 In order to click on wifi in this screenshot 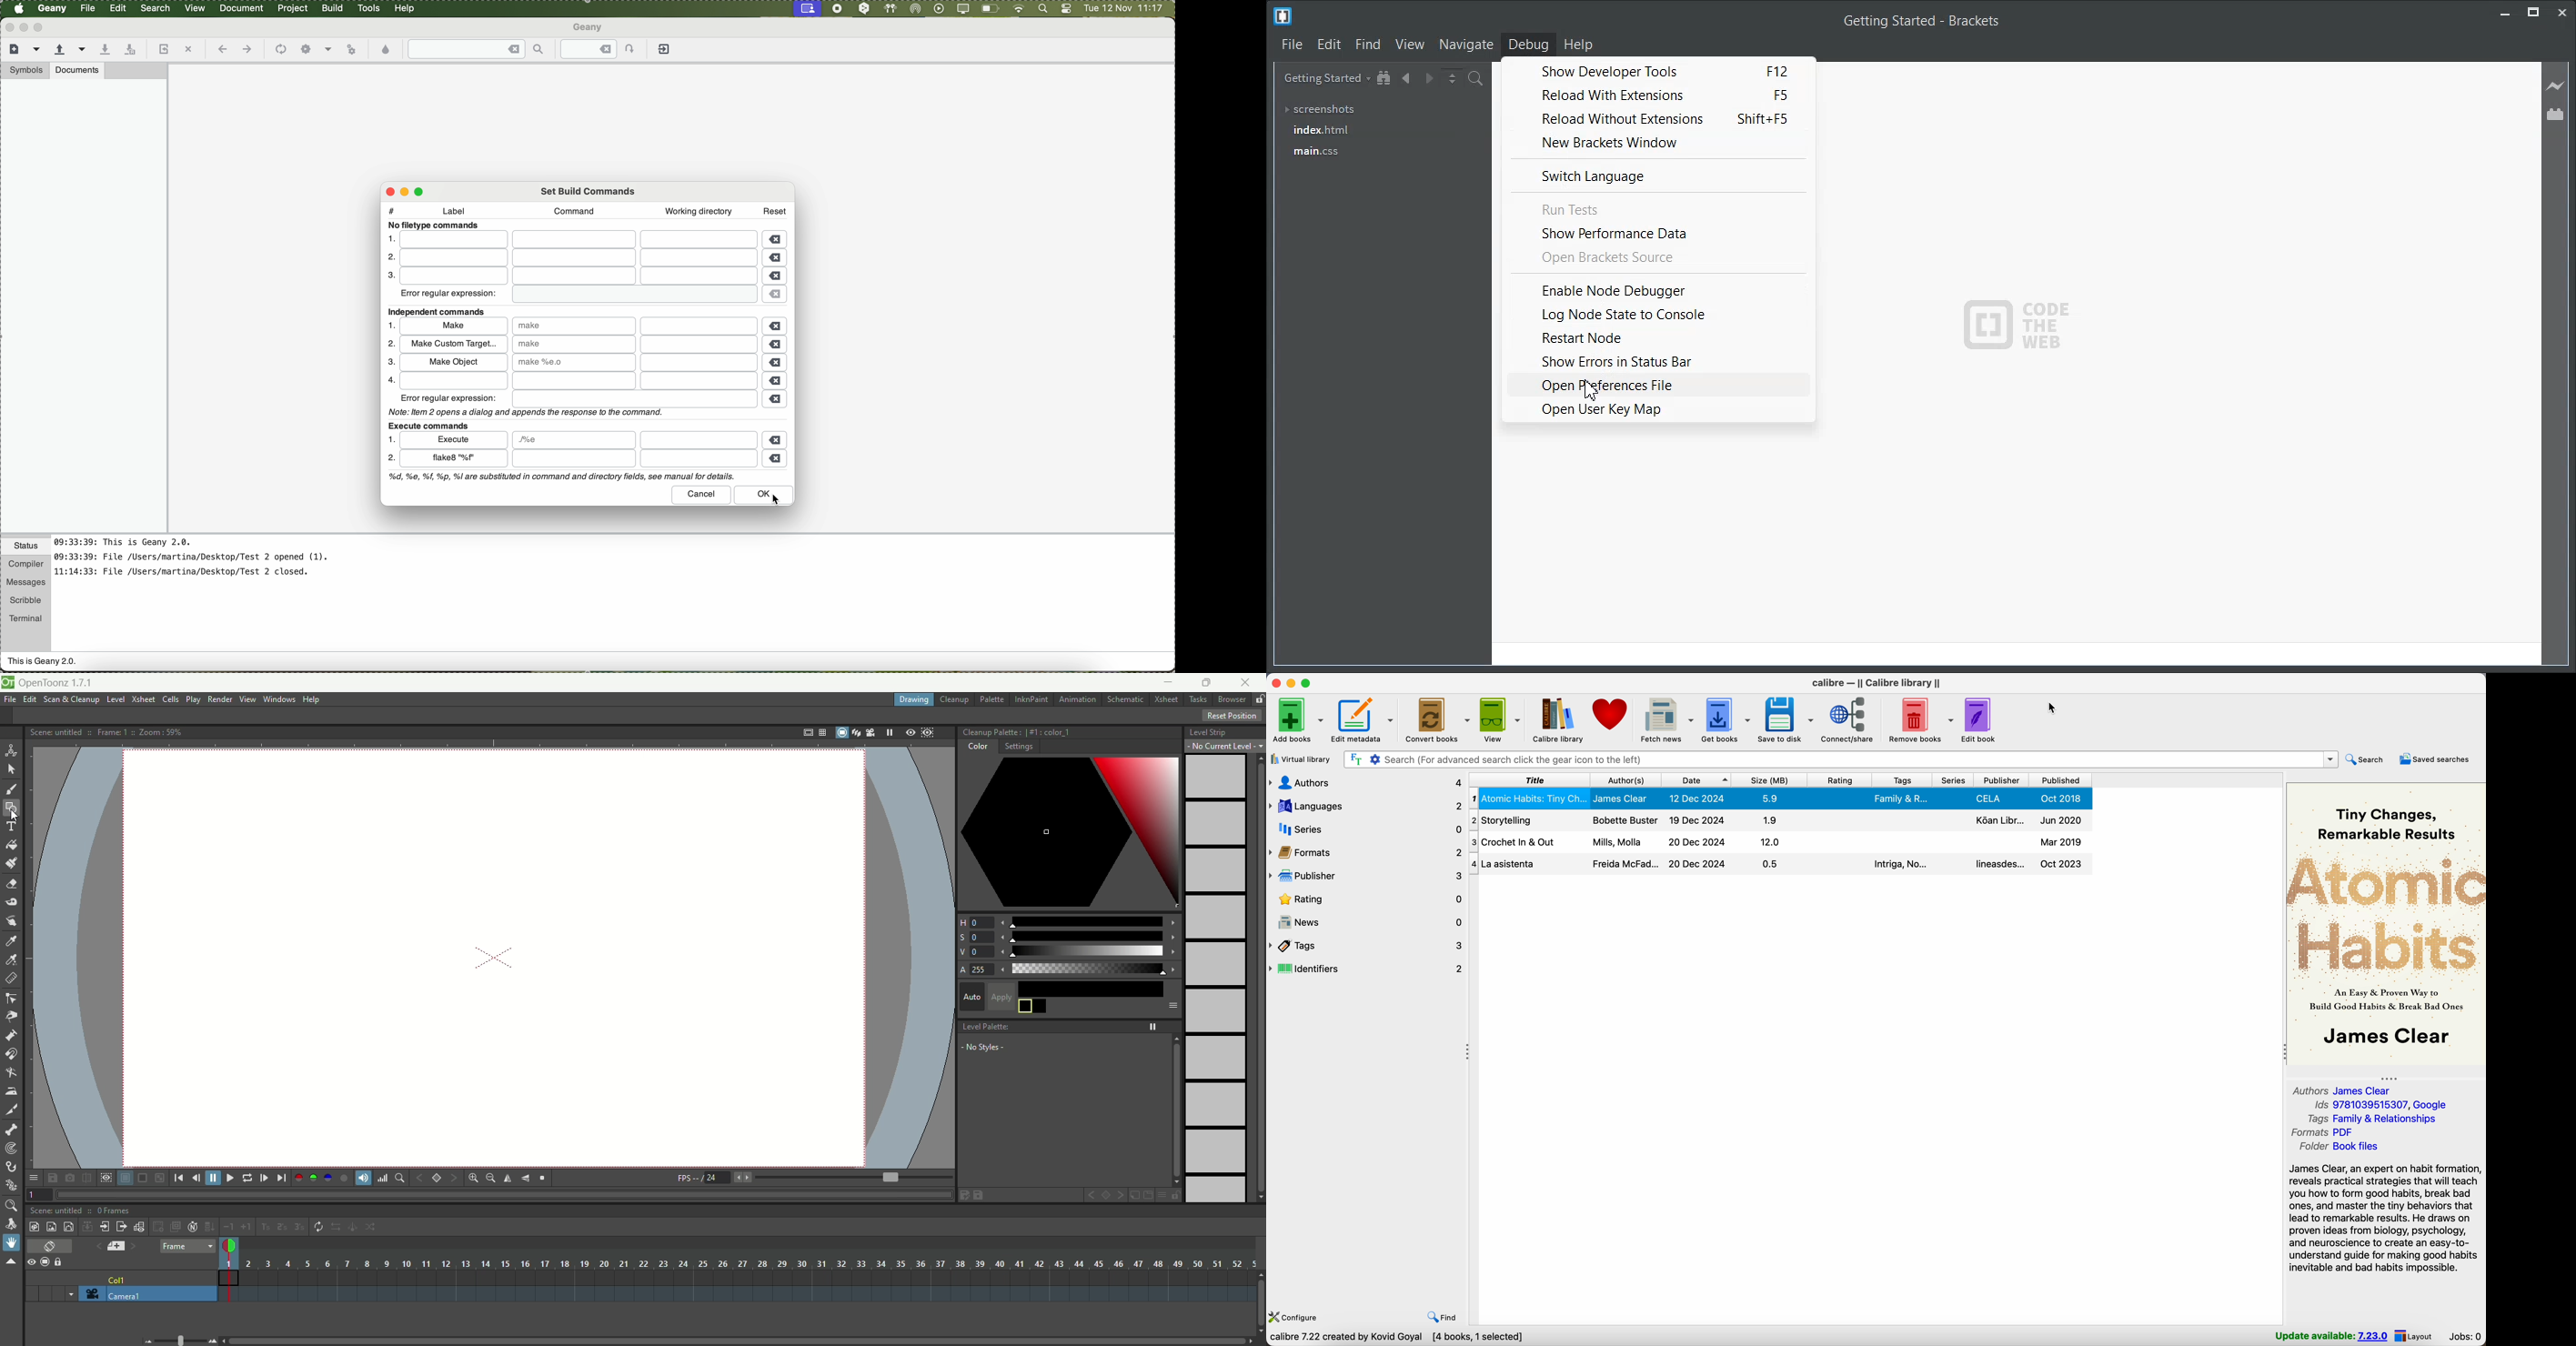, I will do `click(1019, 9)`.